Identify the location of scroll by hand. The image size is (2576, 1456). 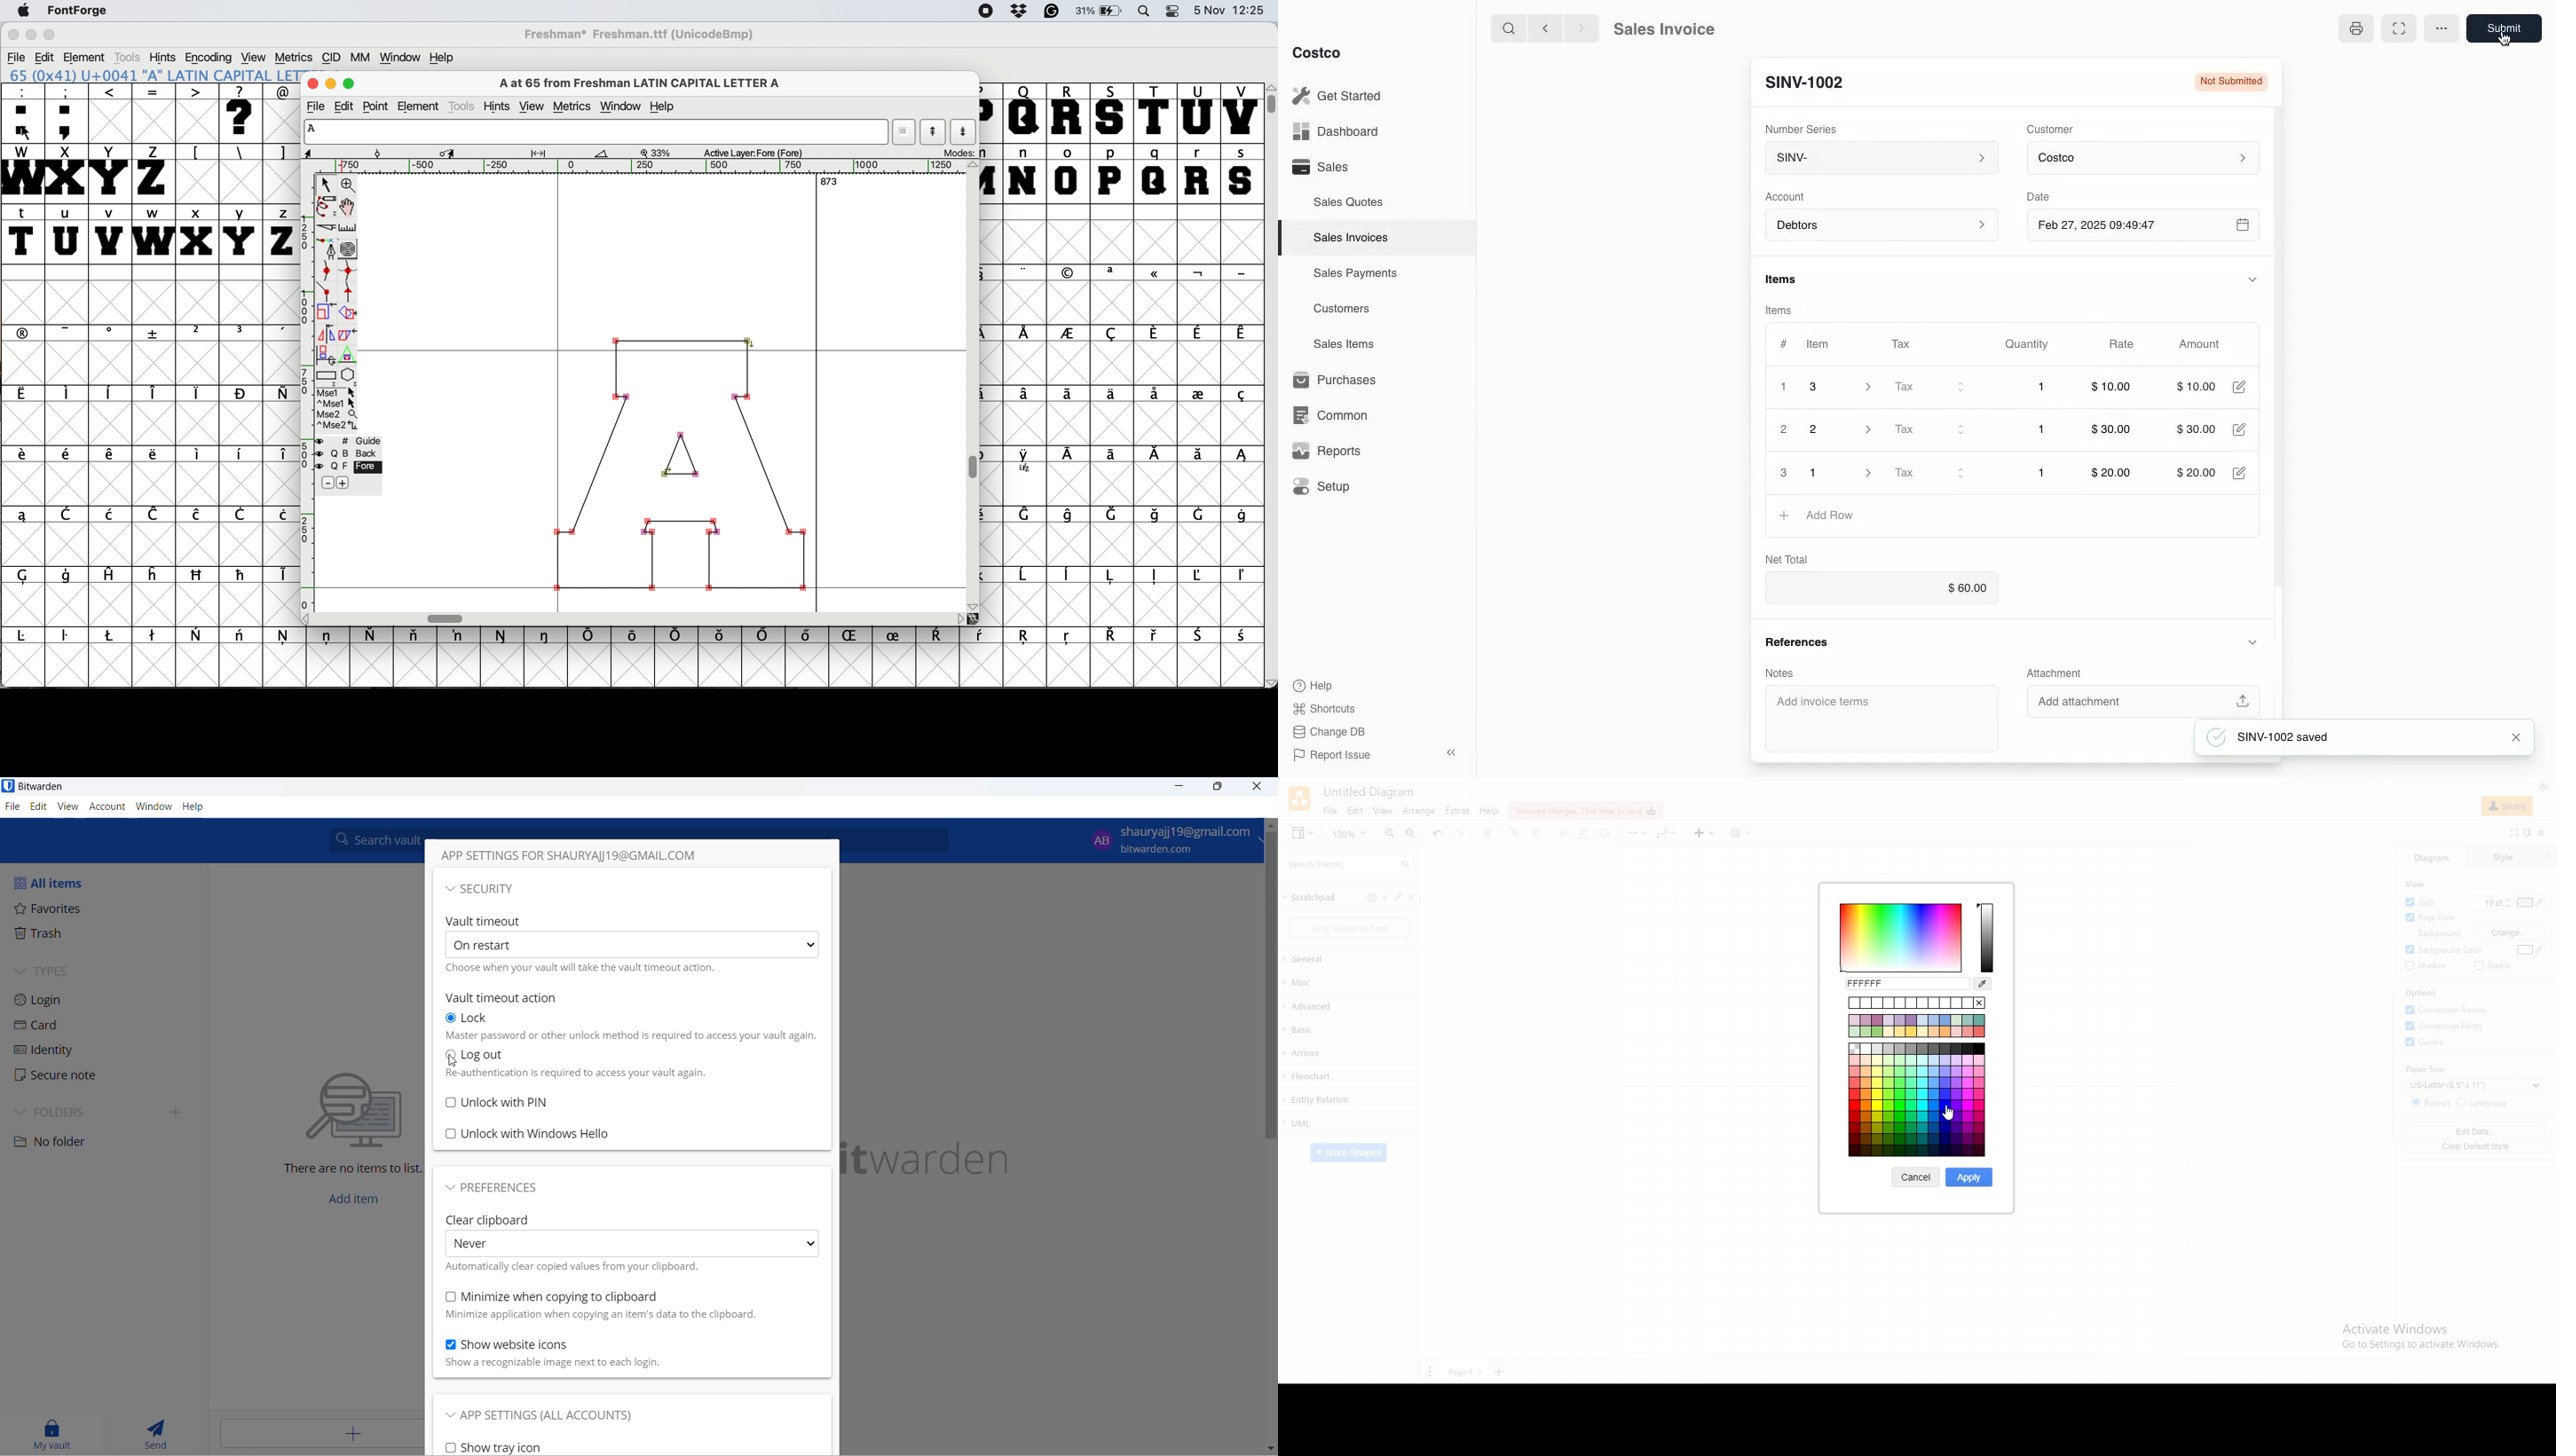
(351, 205).